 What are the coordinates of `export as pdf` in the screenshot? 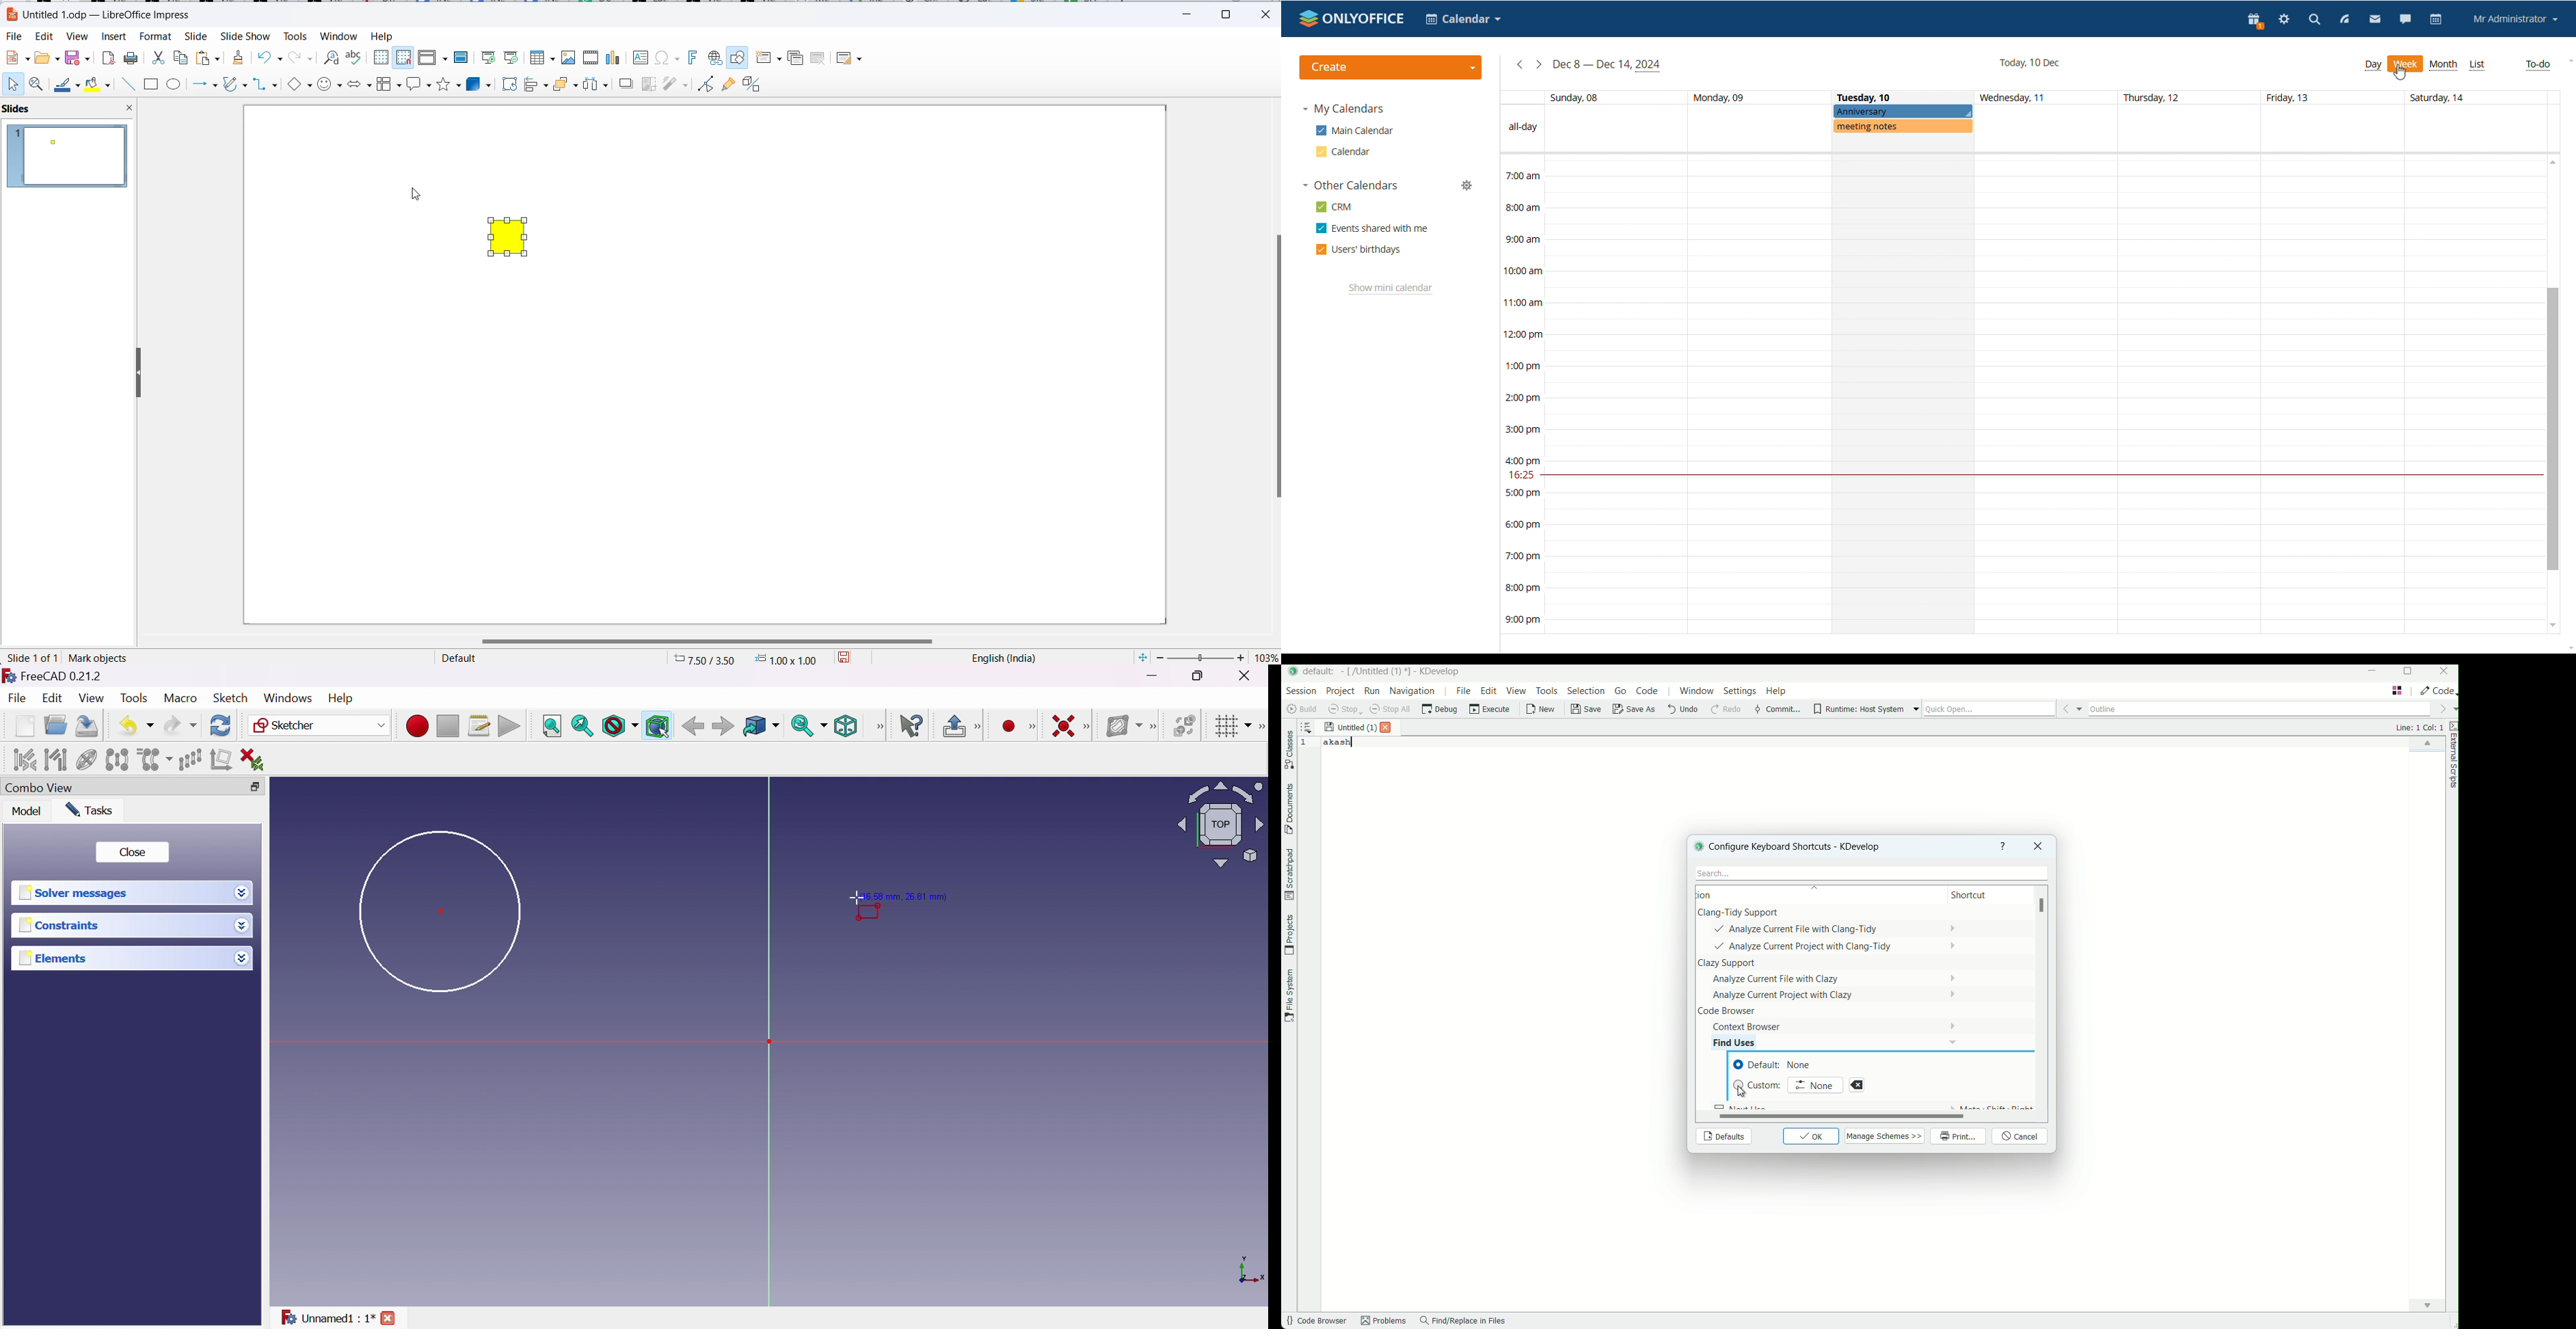 It's located at (107, 58).